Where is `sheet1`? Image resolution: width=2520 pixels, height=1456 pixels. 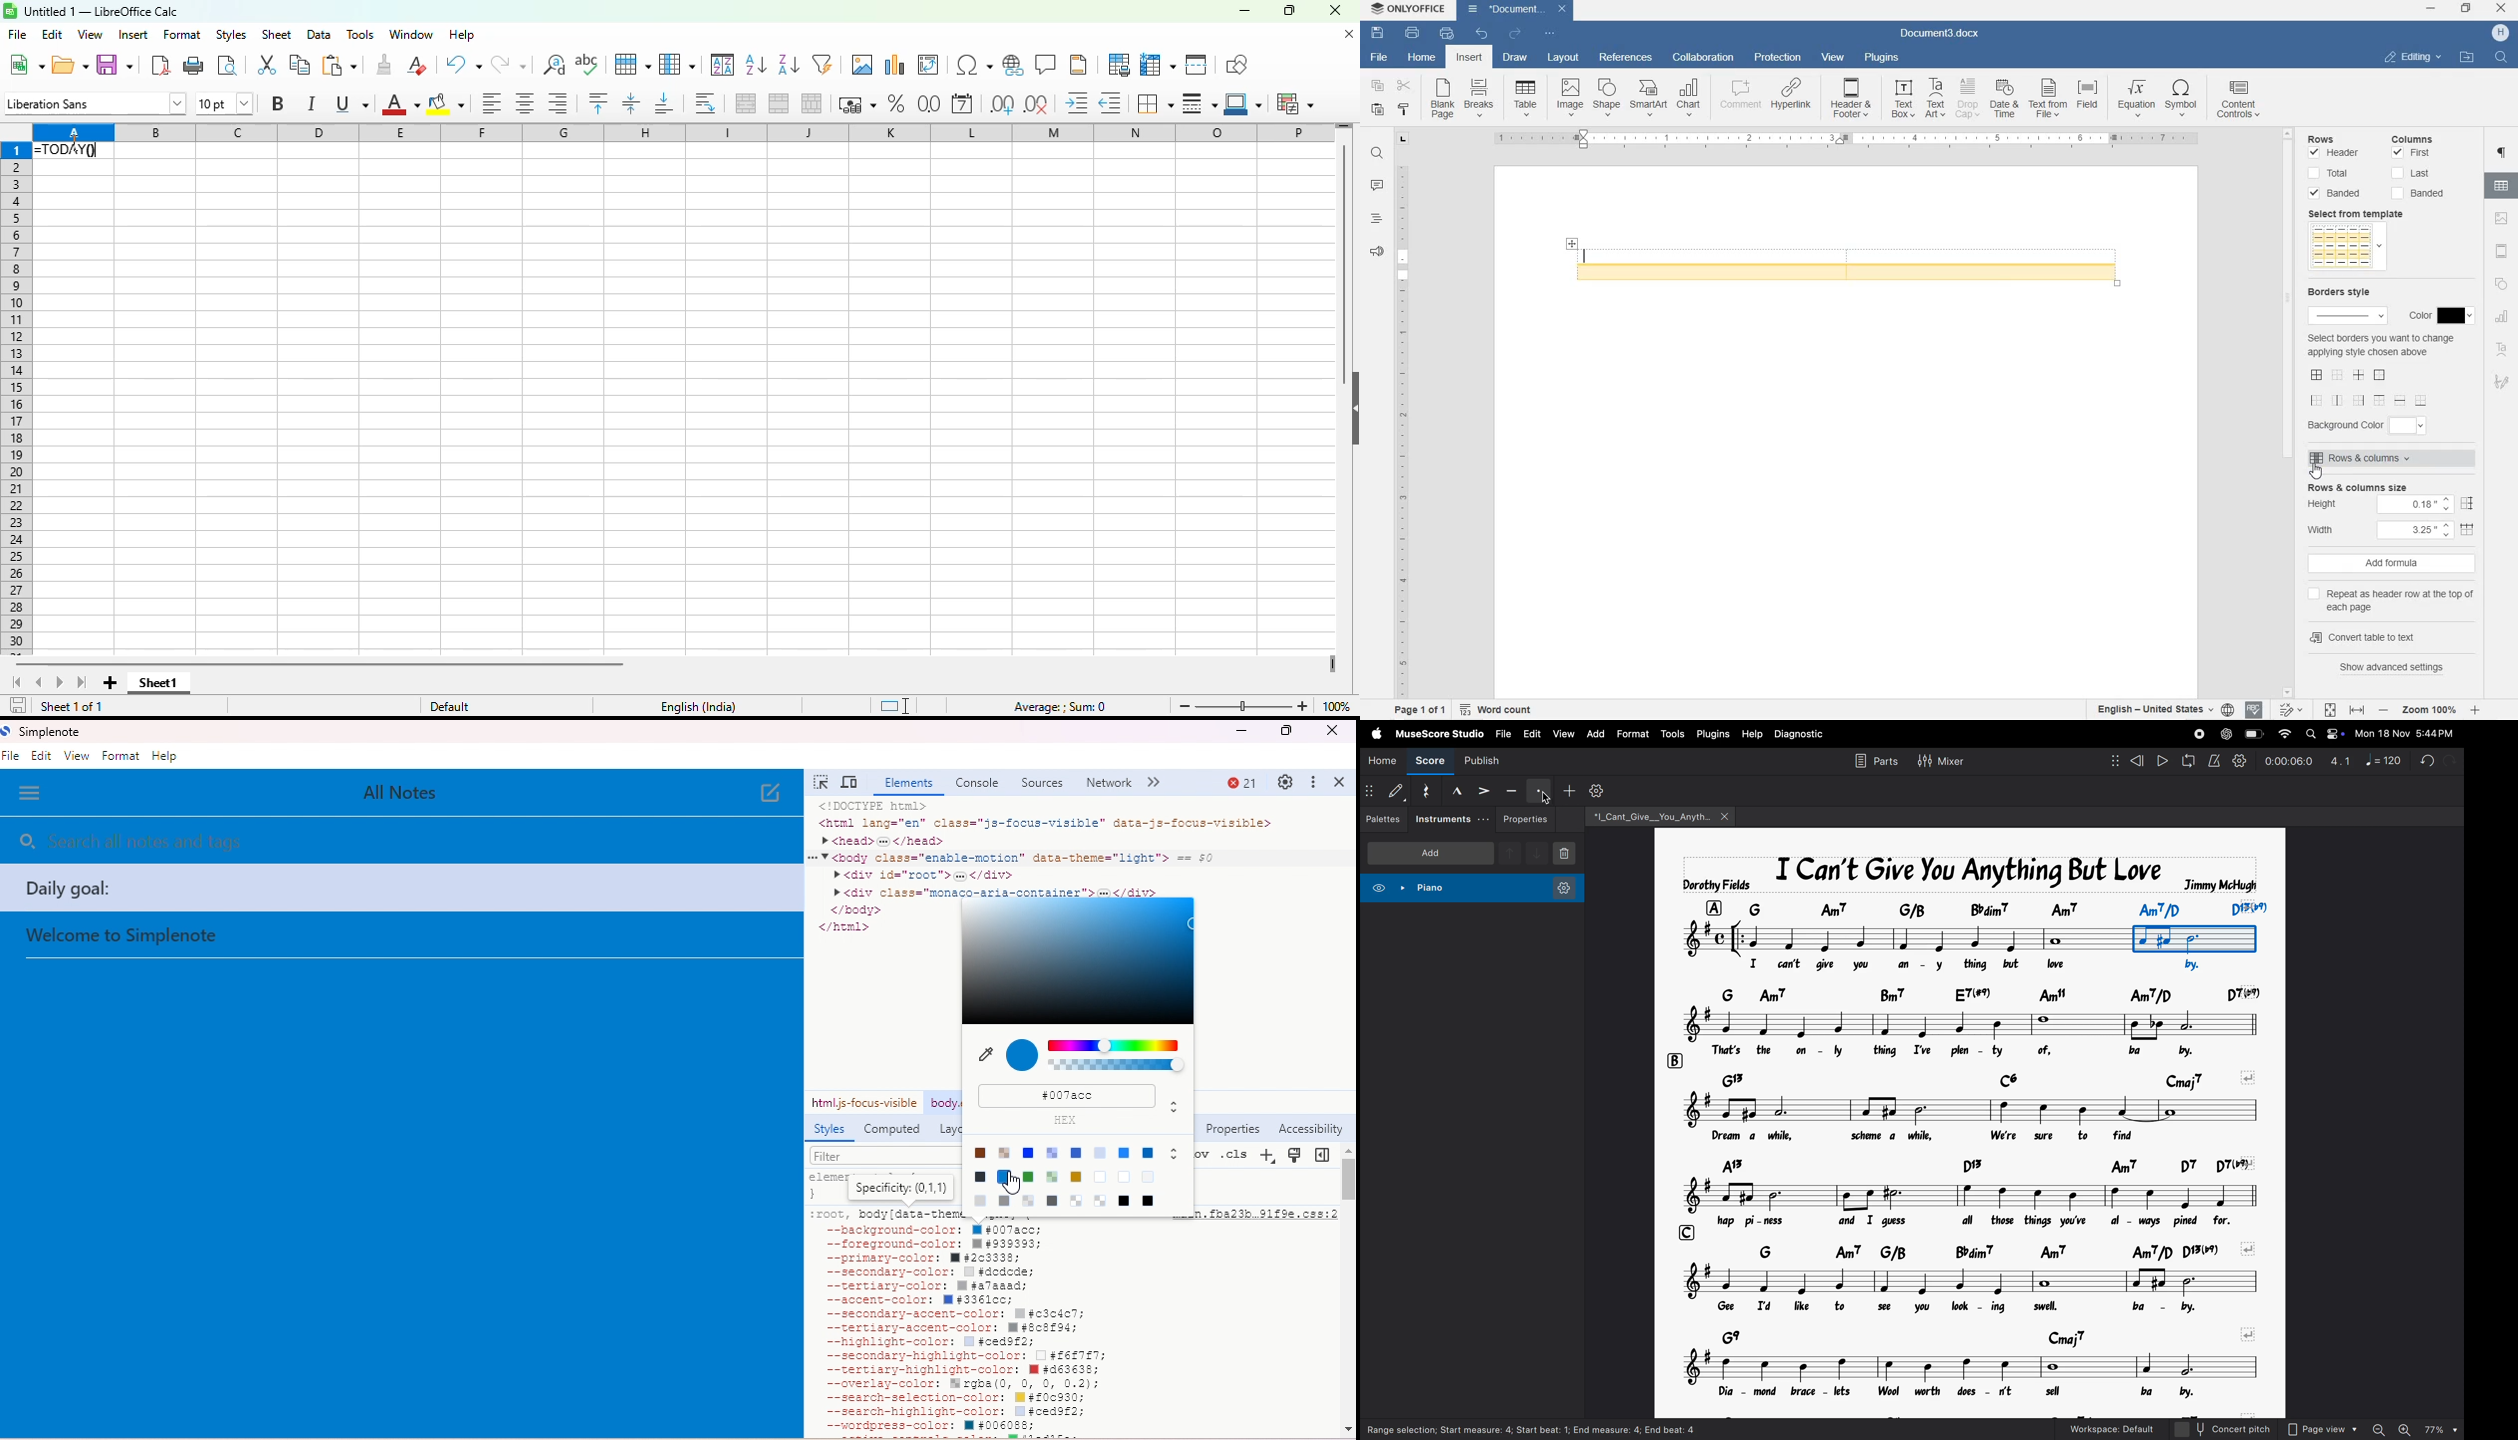
sheet1 is located at coordinates (159, 684).